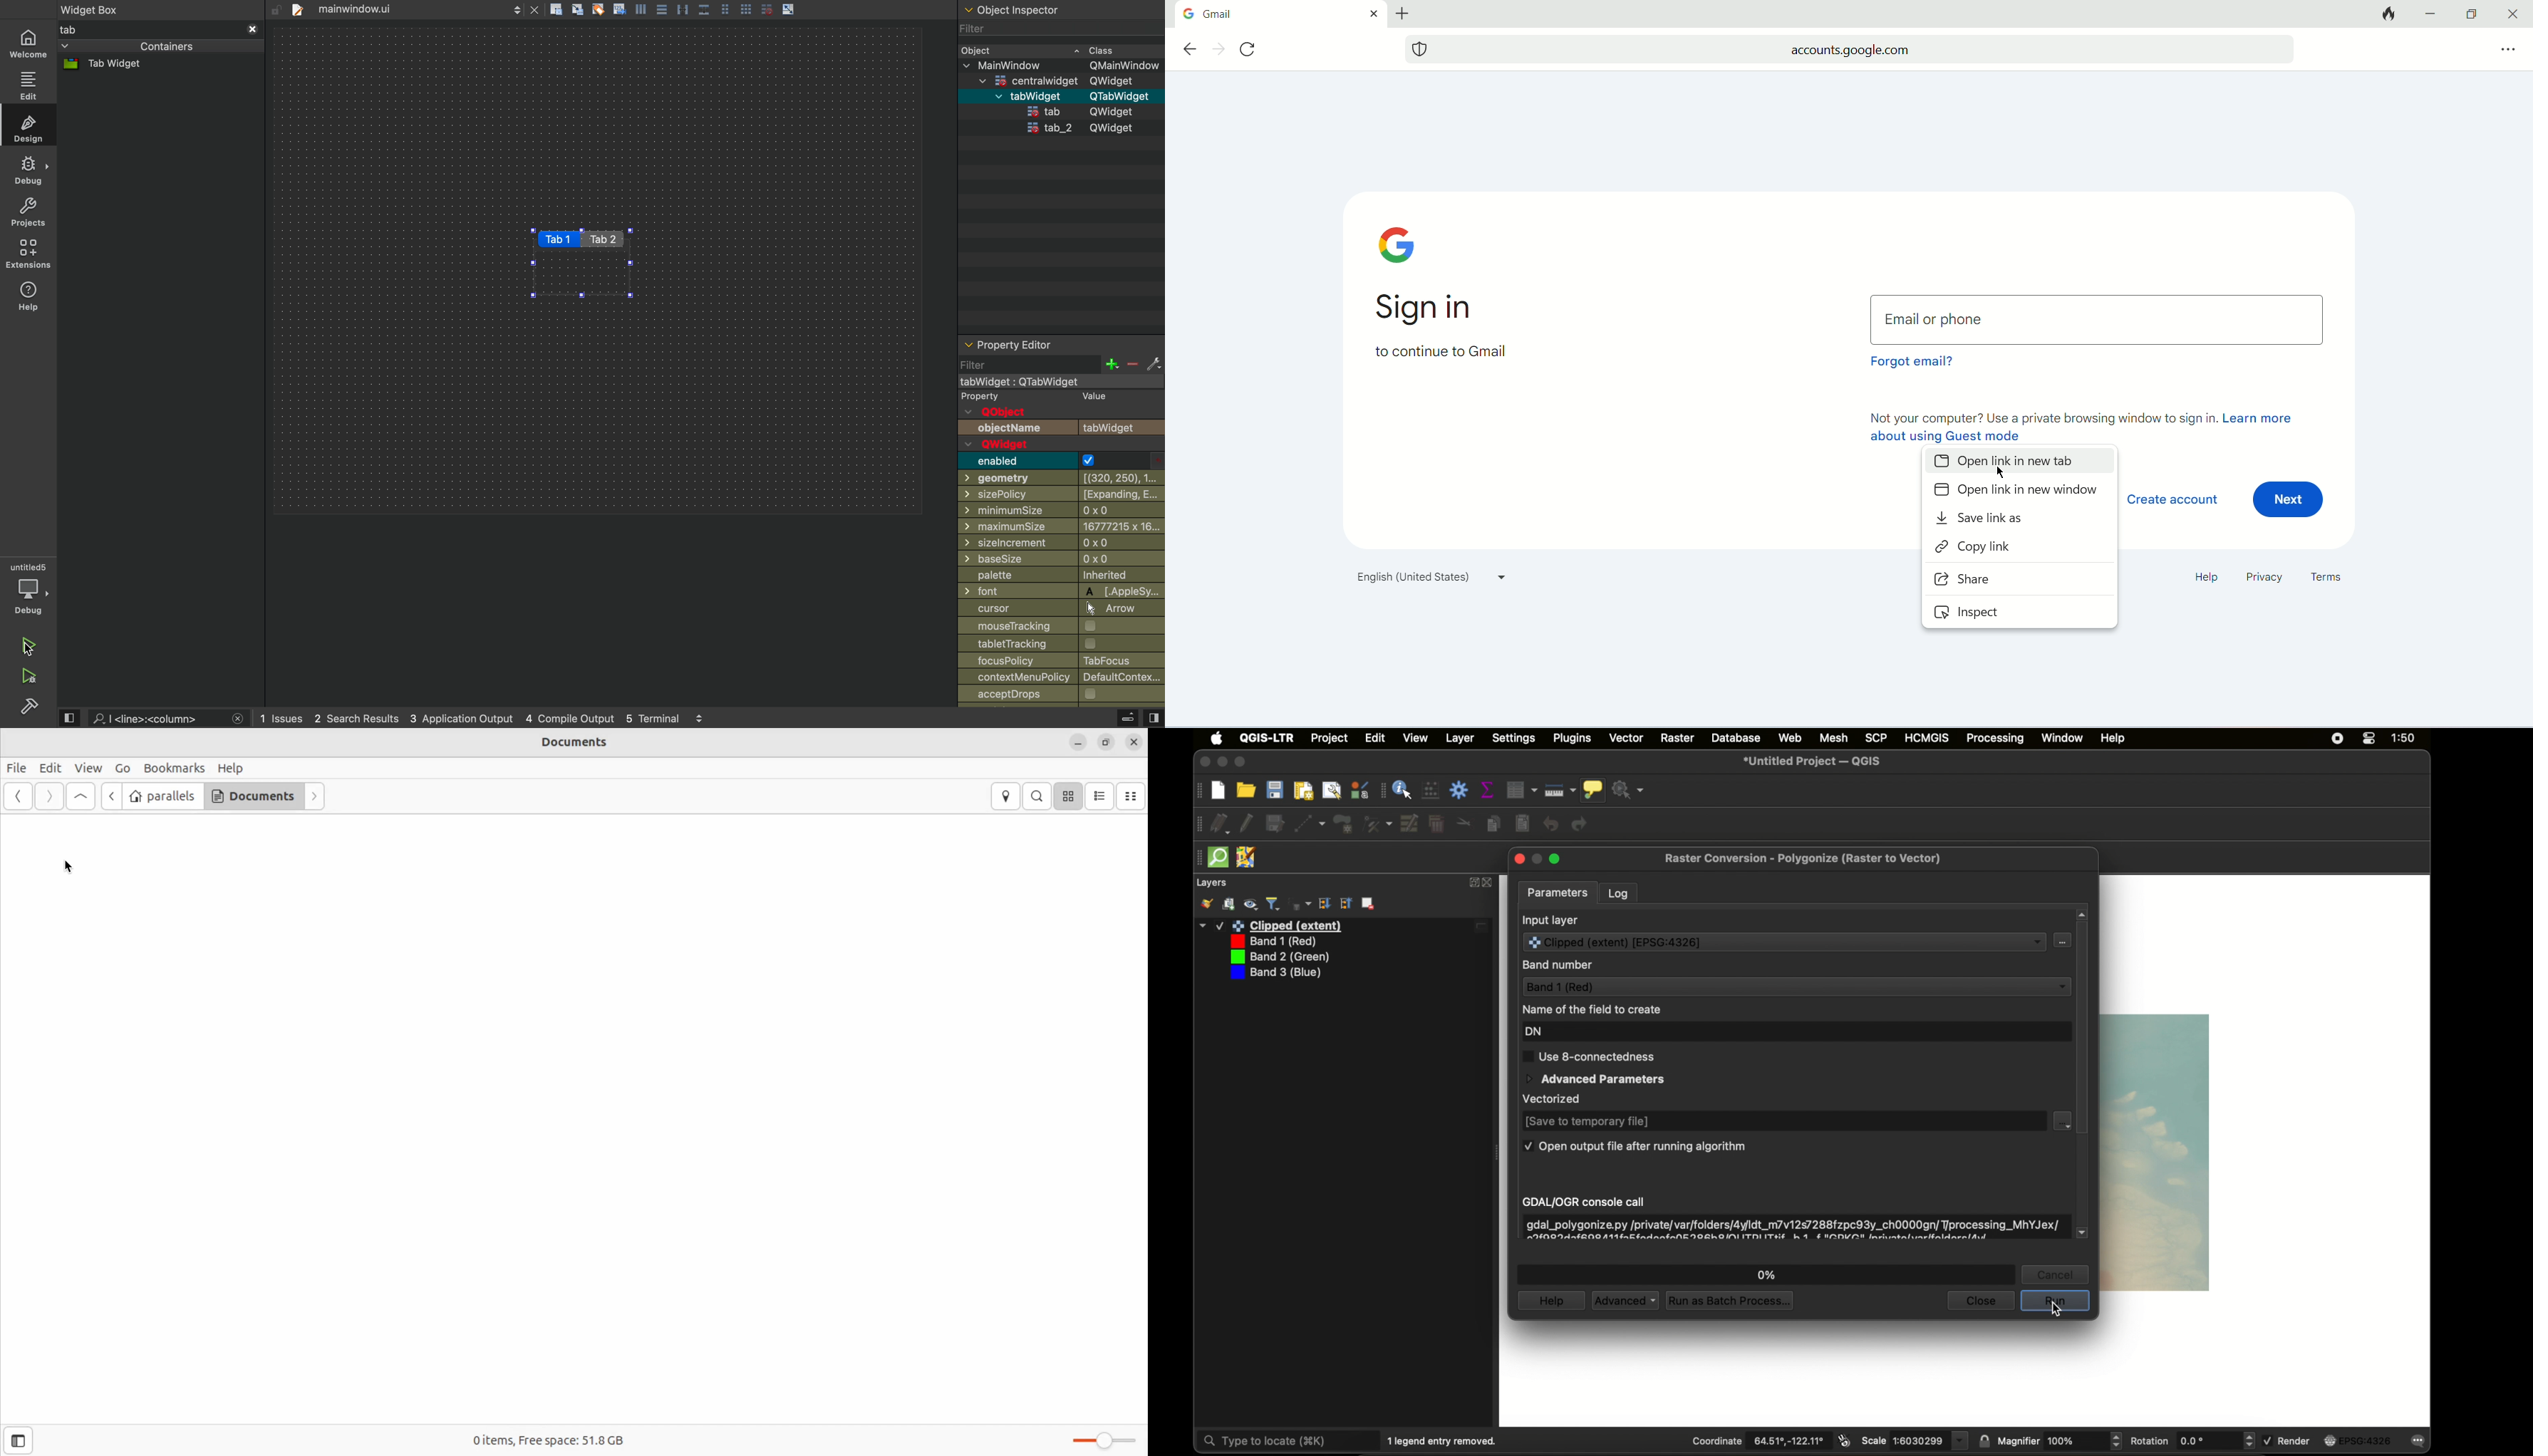 This screenshot has width=2548, height=1456. What do you see at coordinates (1594, 1080) in the screenshot?
I see `advanced parameters` at bounding box center [1594, 1080].